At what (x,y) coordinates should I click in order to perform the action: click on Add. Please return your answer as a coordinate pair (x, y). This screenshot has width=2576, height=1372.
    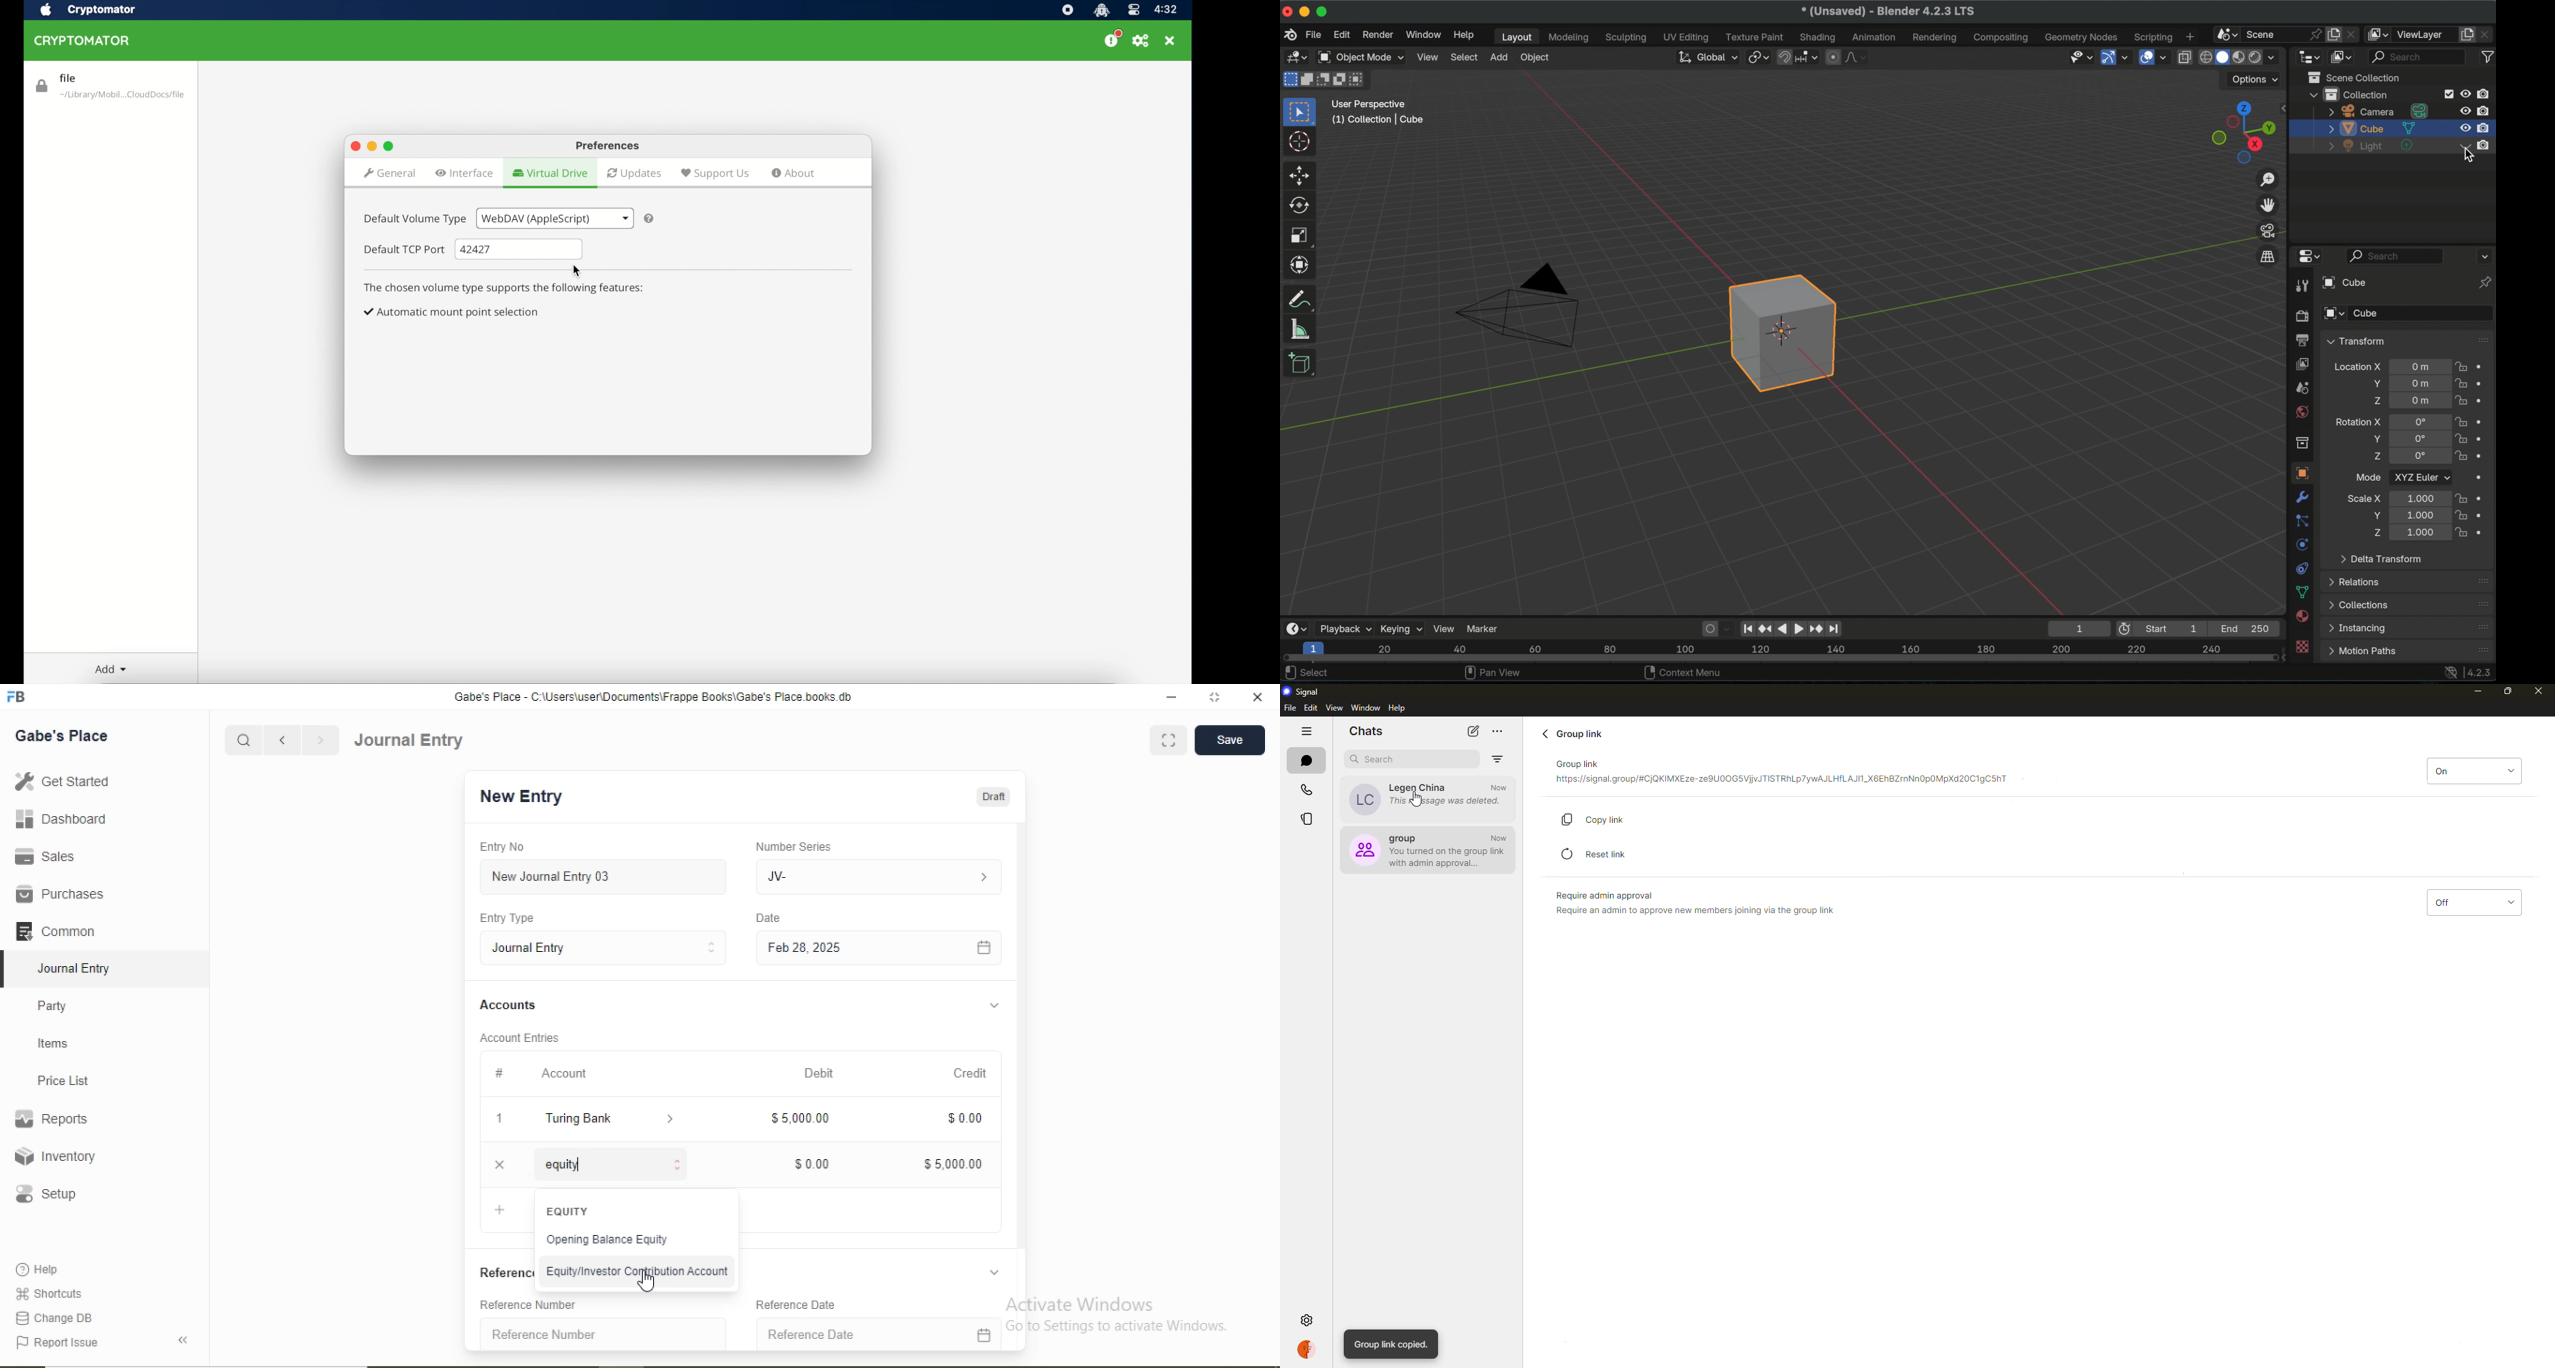
    Looking at the image, I should click on (500, 1210).